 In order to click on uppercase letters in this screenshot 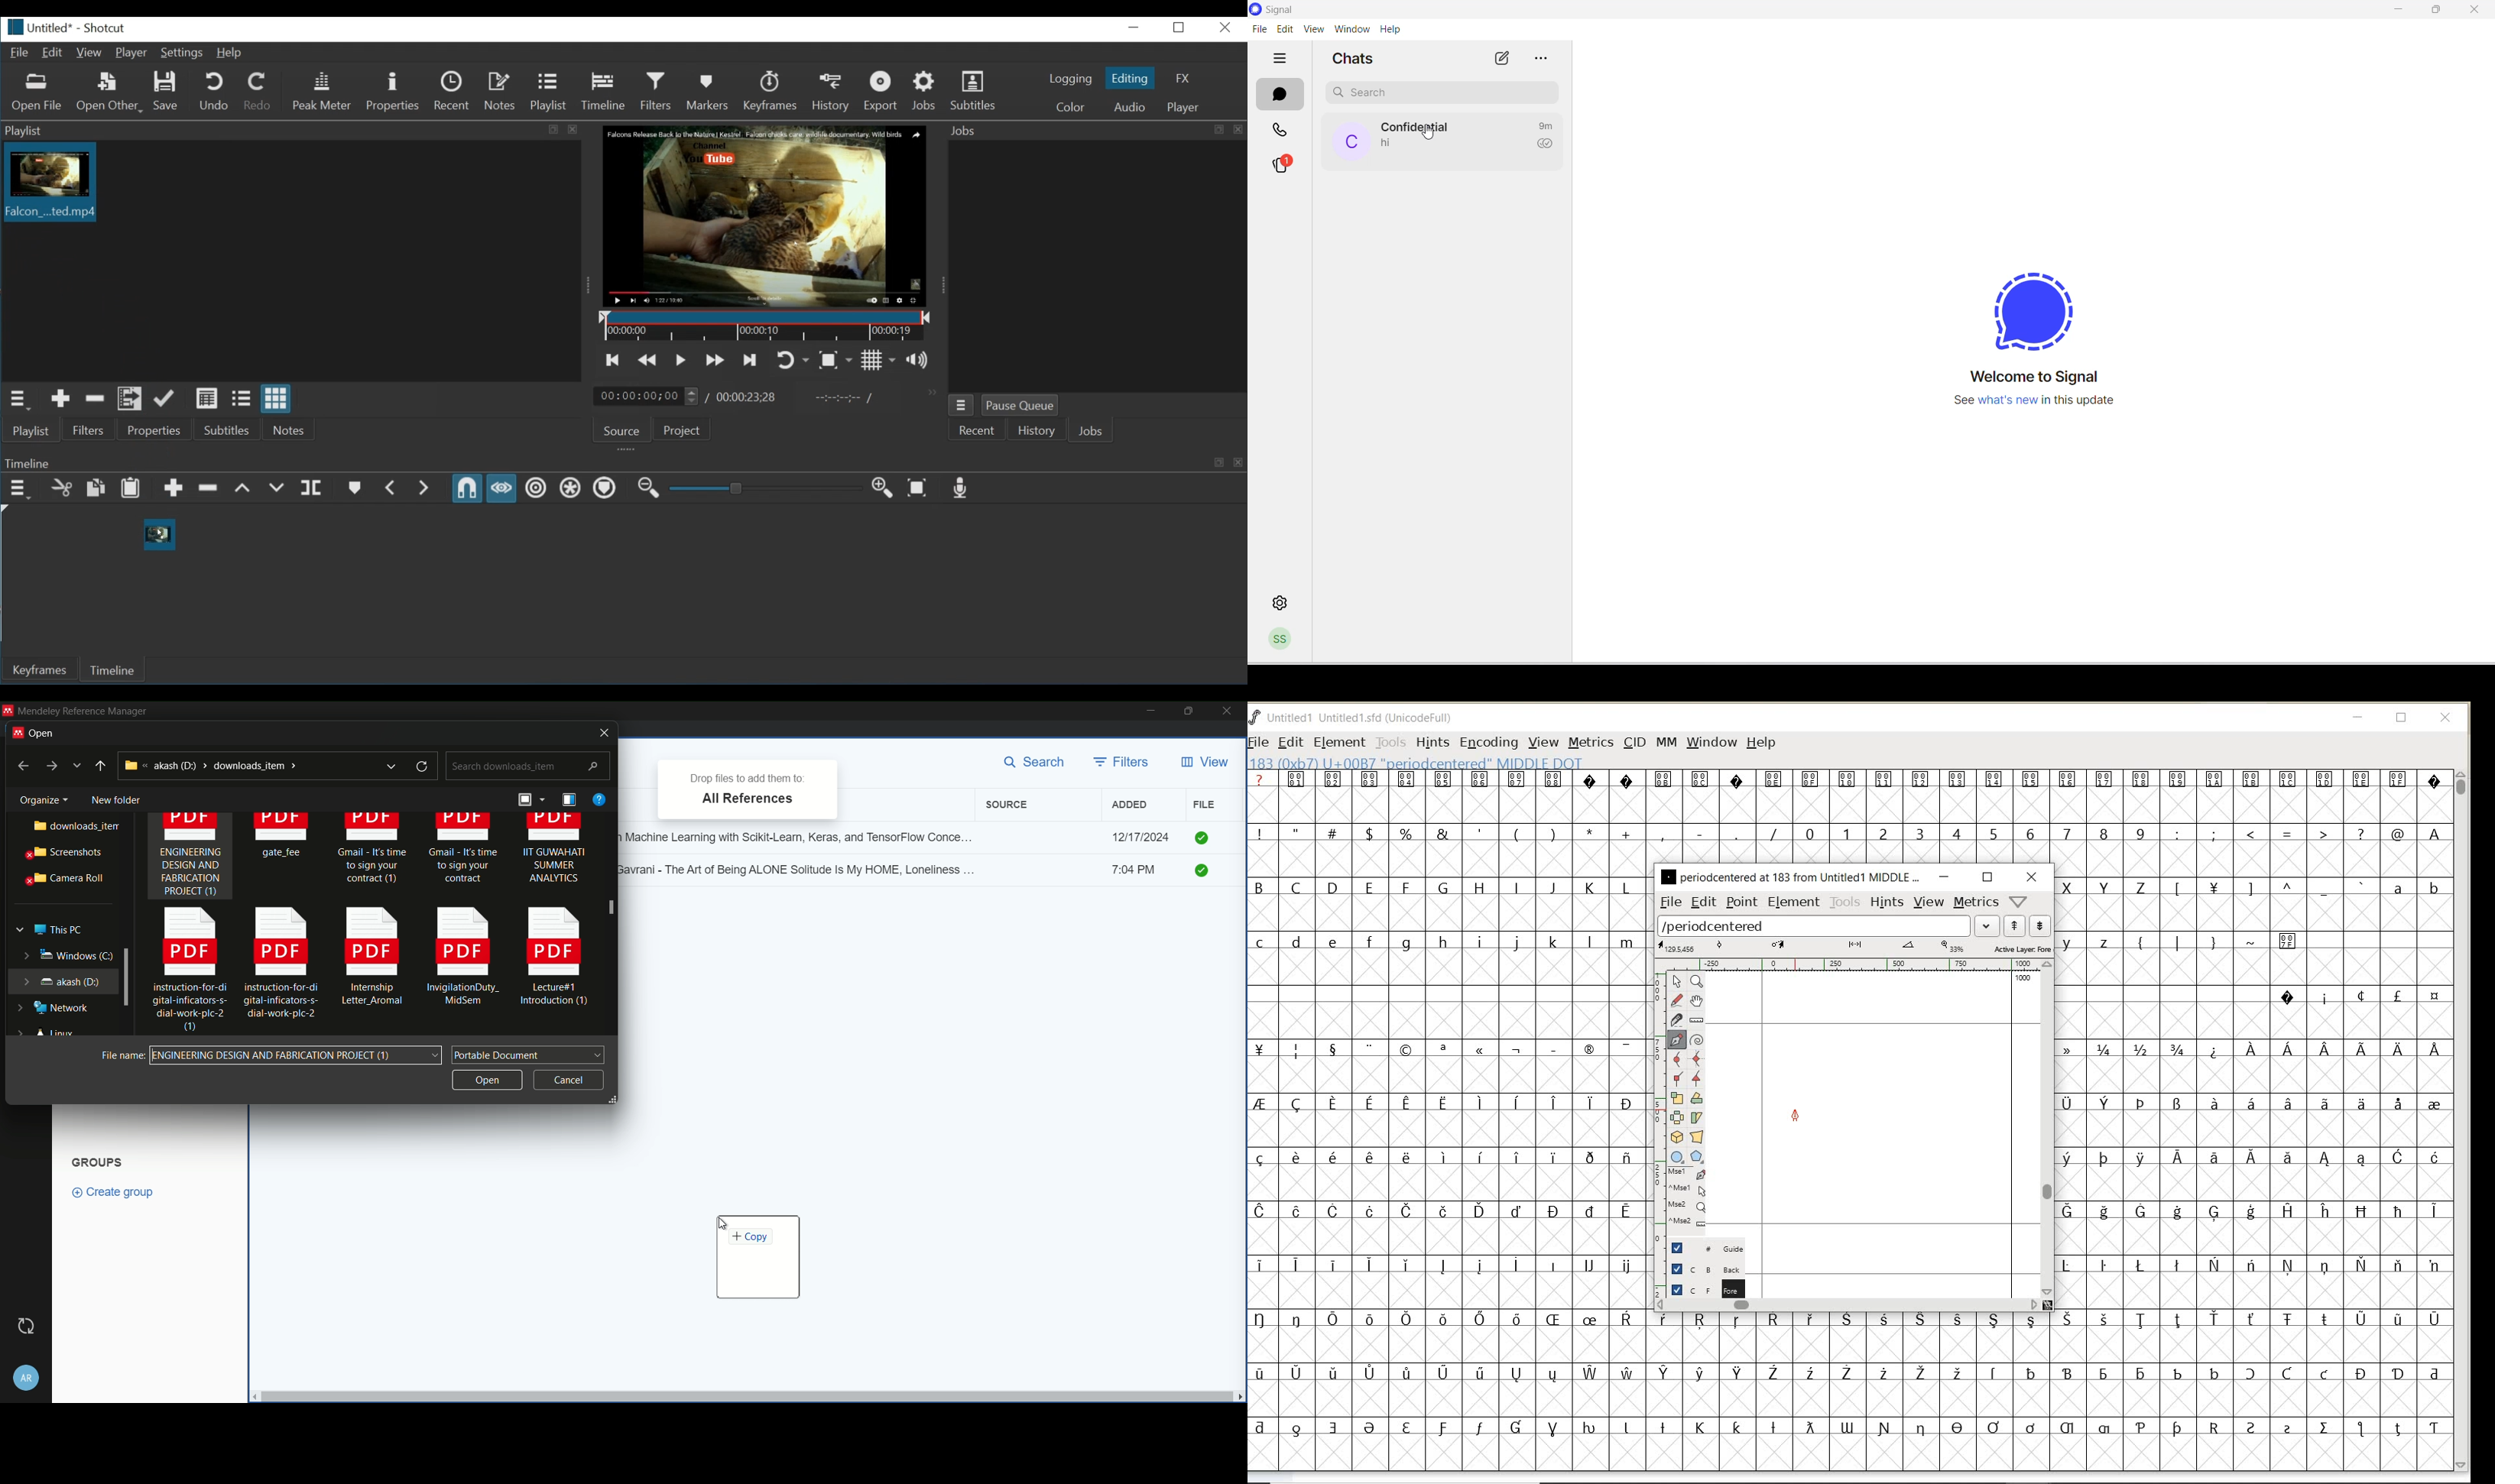, I will do `click(2107, 887)`.